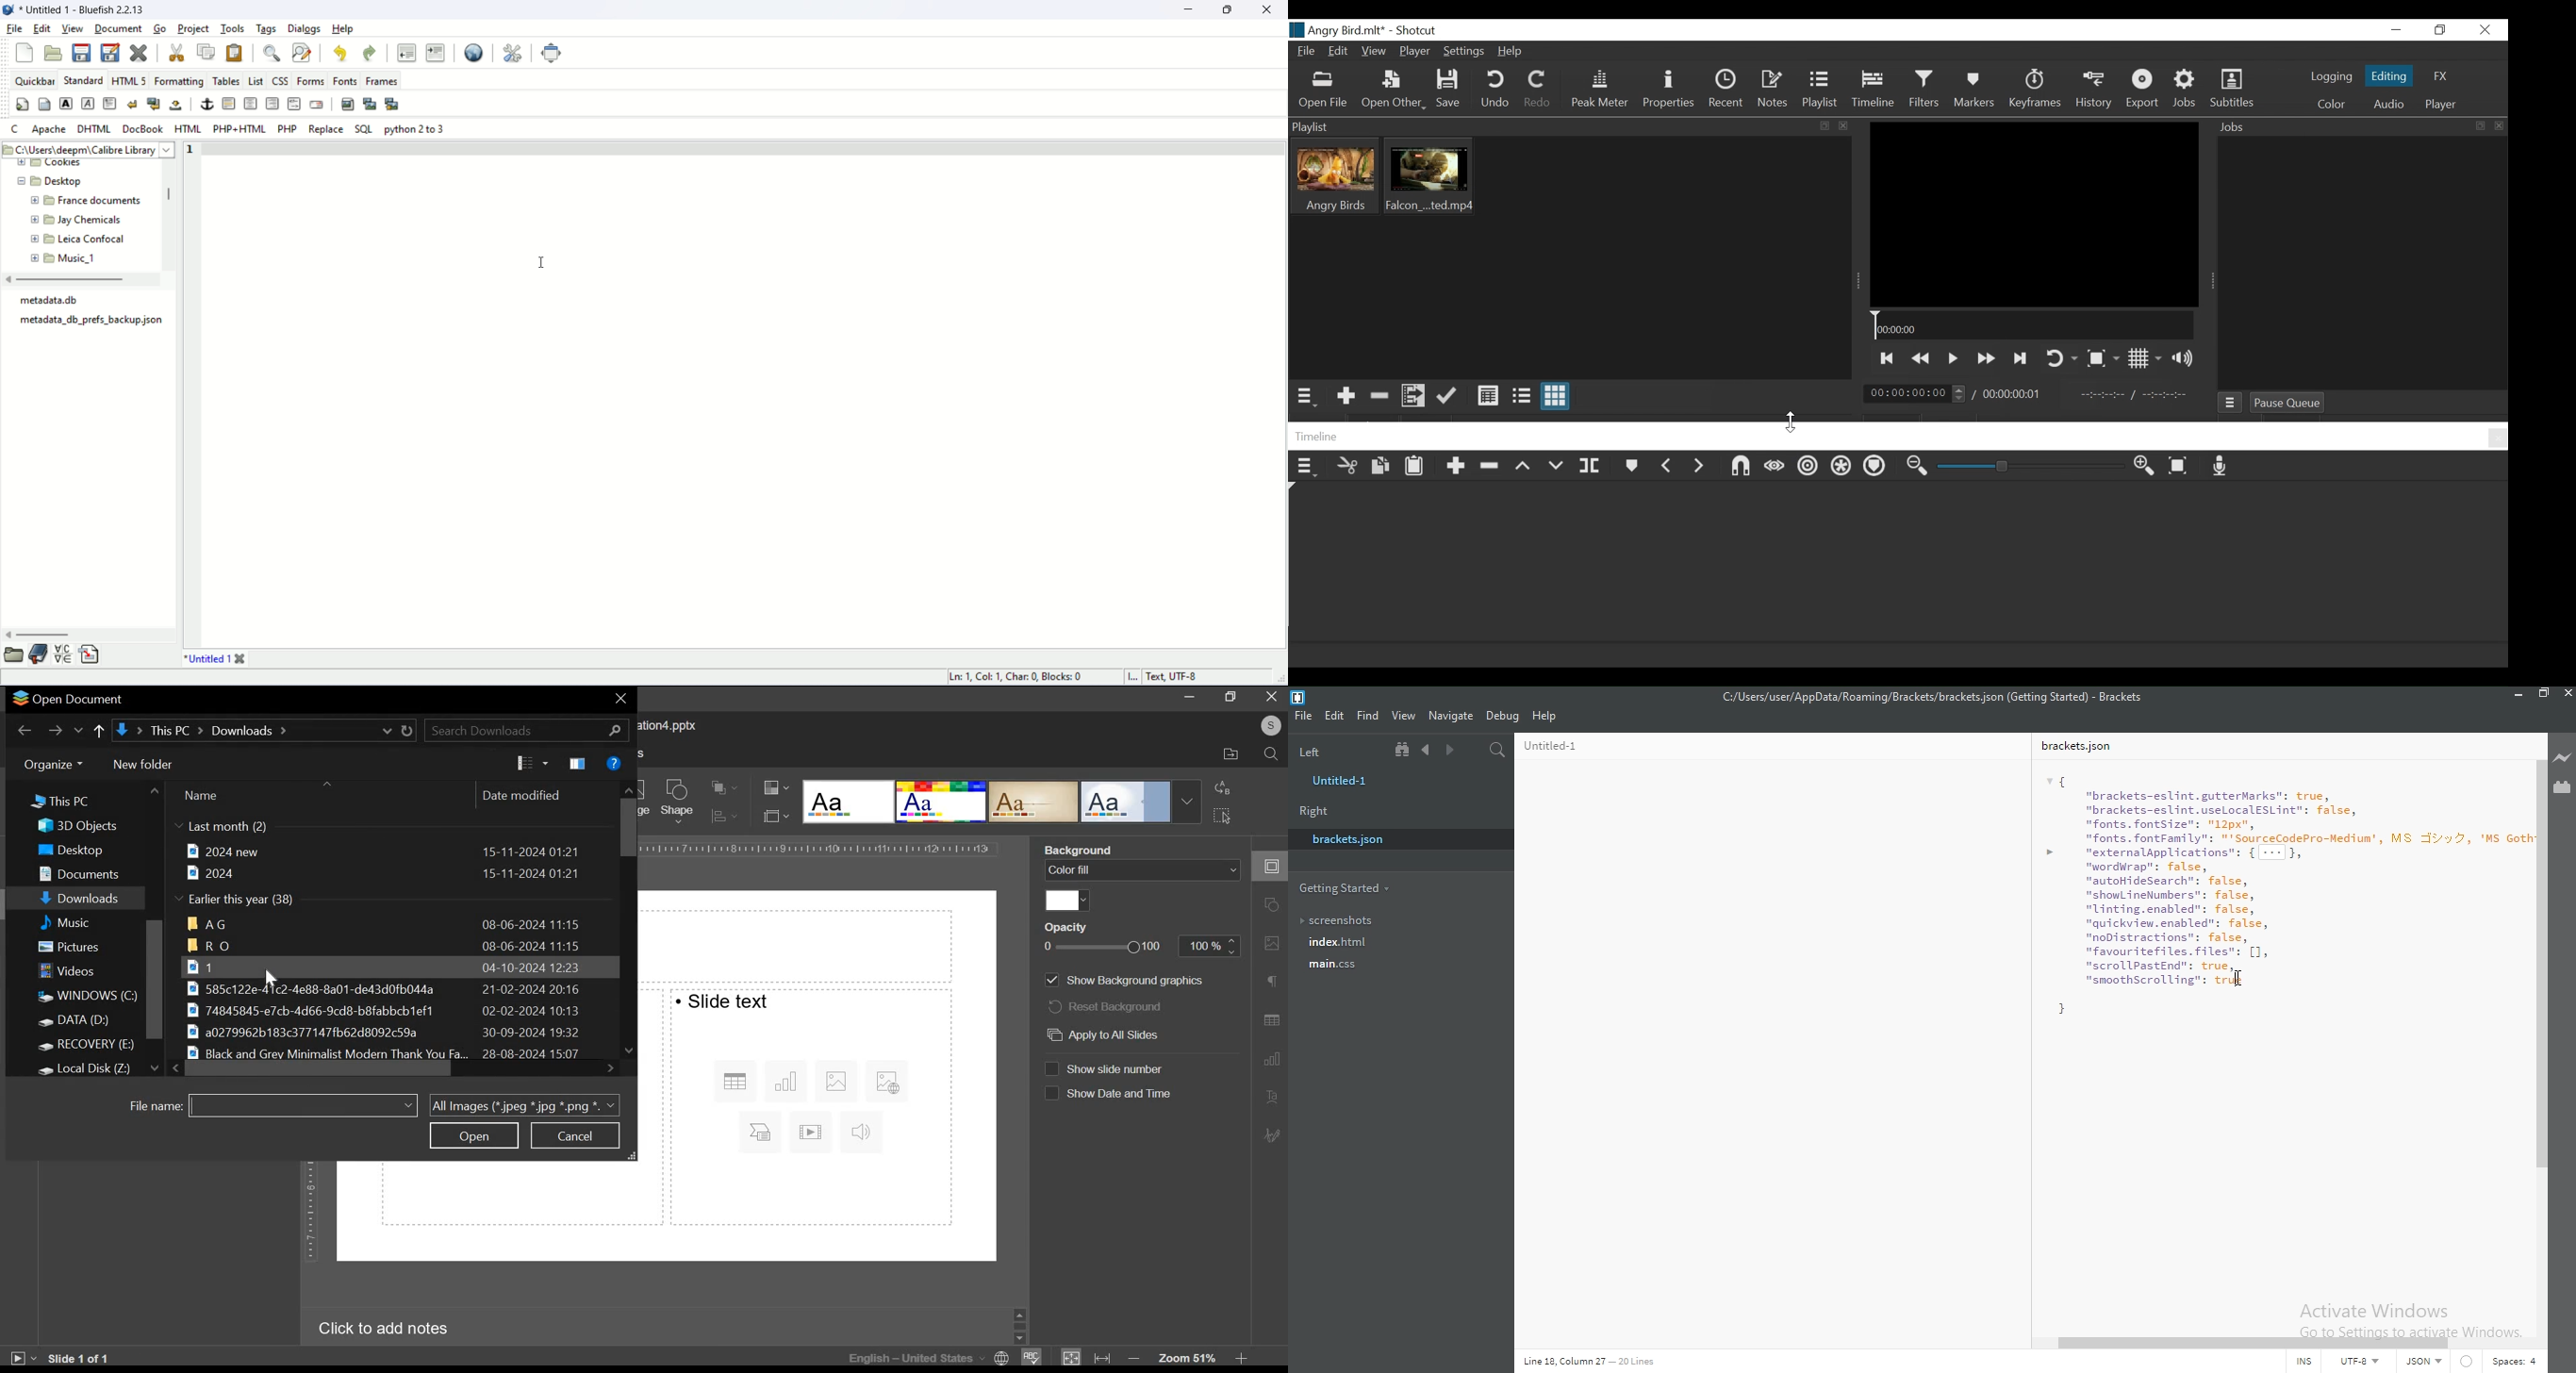 The height and width of the screenshot is (1400, 2576). Describe the element at coordinates (2300, 1363) in the screenshot. I see `INS` at that location.